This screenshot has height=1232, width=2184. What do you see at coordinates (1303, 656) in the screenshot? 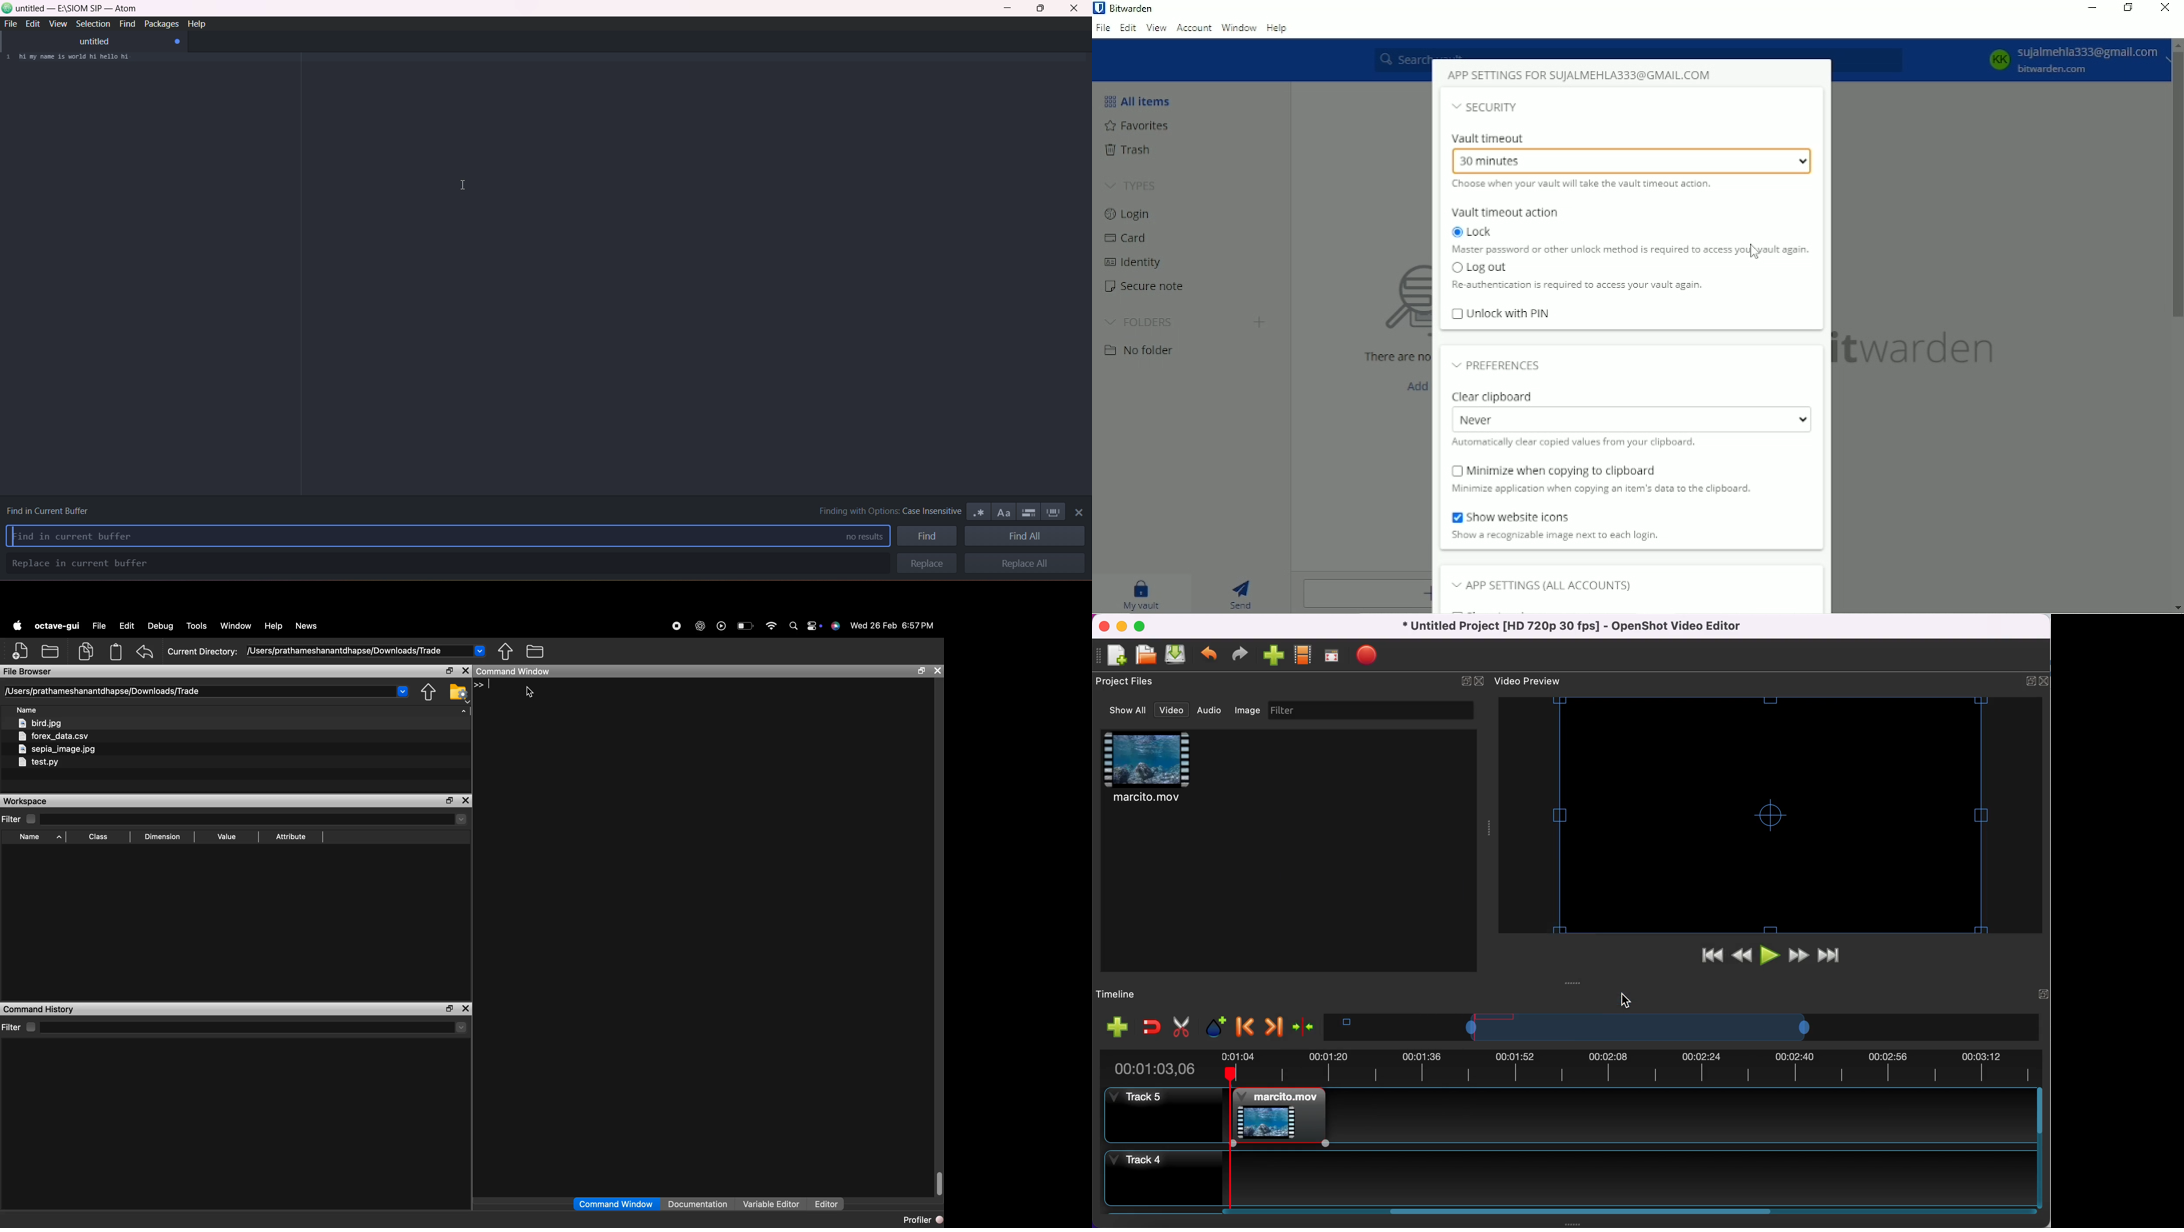
I see `choose profile` at bounding box center [1303, 656].